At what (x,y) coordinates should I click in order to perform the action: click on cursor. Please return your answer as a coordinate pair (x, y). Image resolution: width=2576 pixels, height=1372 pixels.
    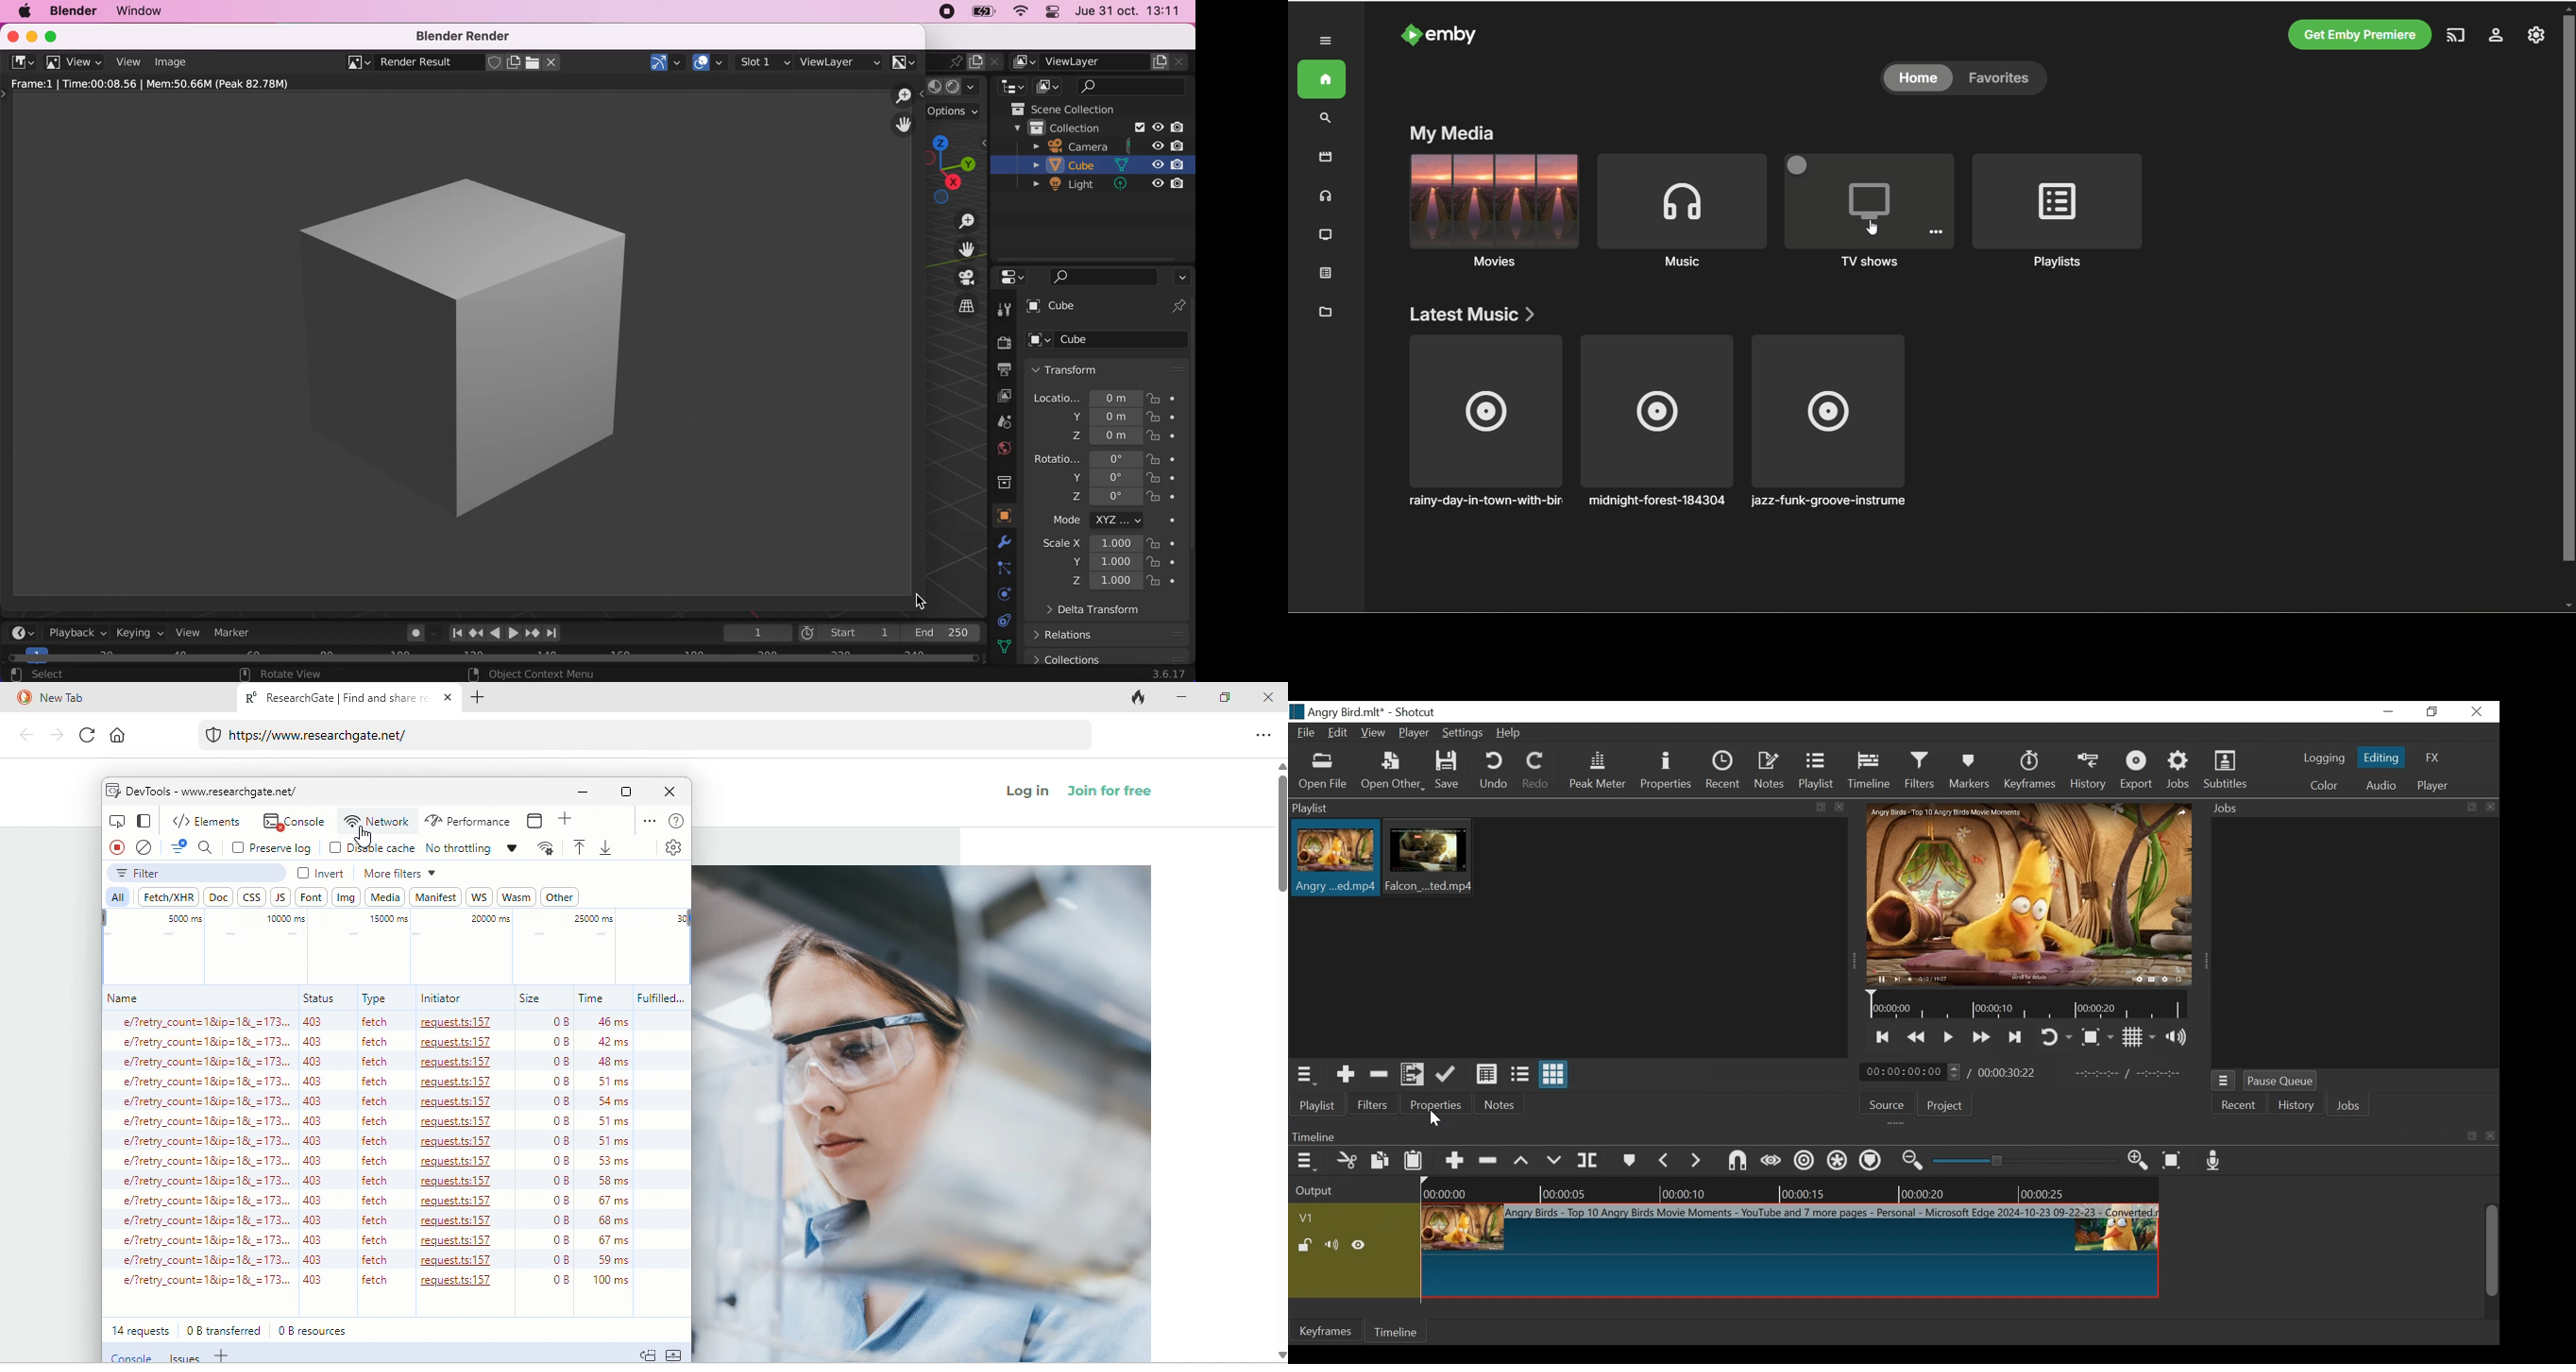
    Looking at the image, I should click on (361, 839).